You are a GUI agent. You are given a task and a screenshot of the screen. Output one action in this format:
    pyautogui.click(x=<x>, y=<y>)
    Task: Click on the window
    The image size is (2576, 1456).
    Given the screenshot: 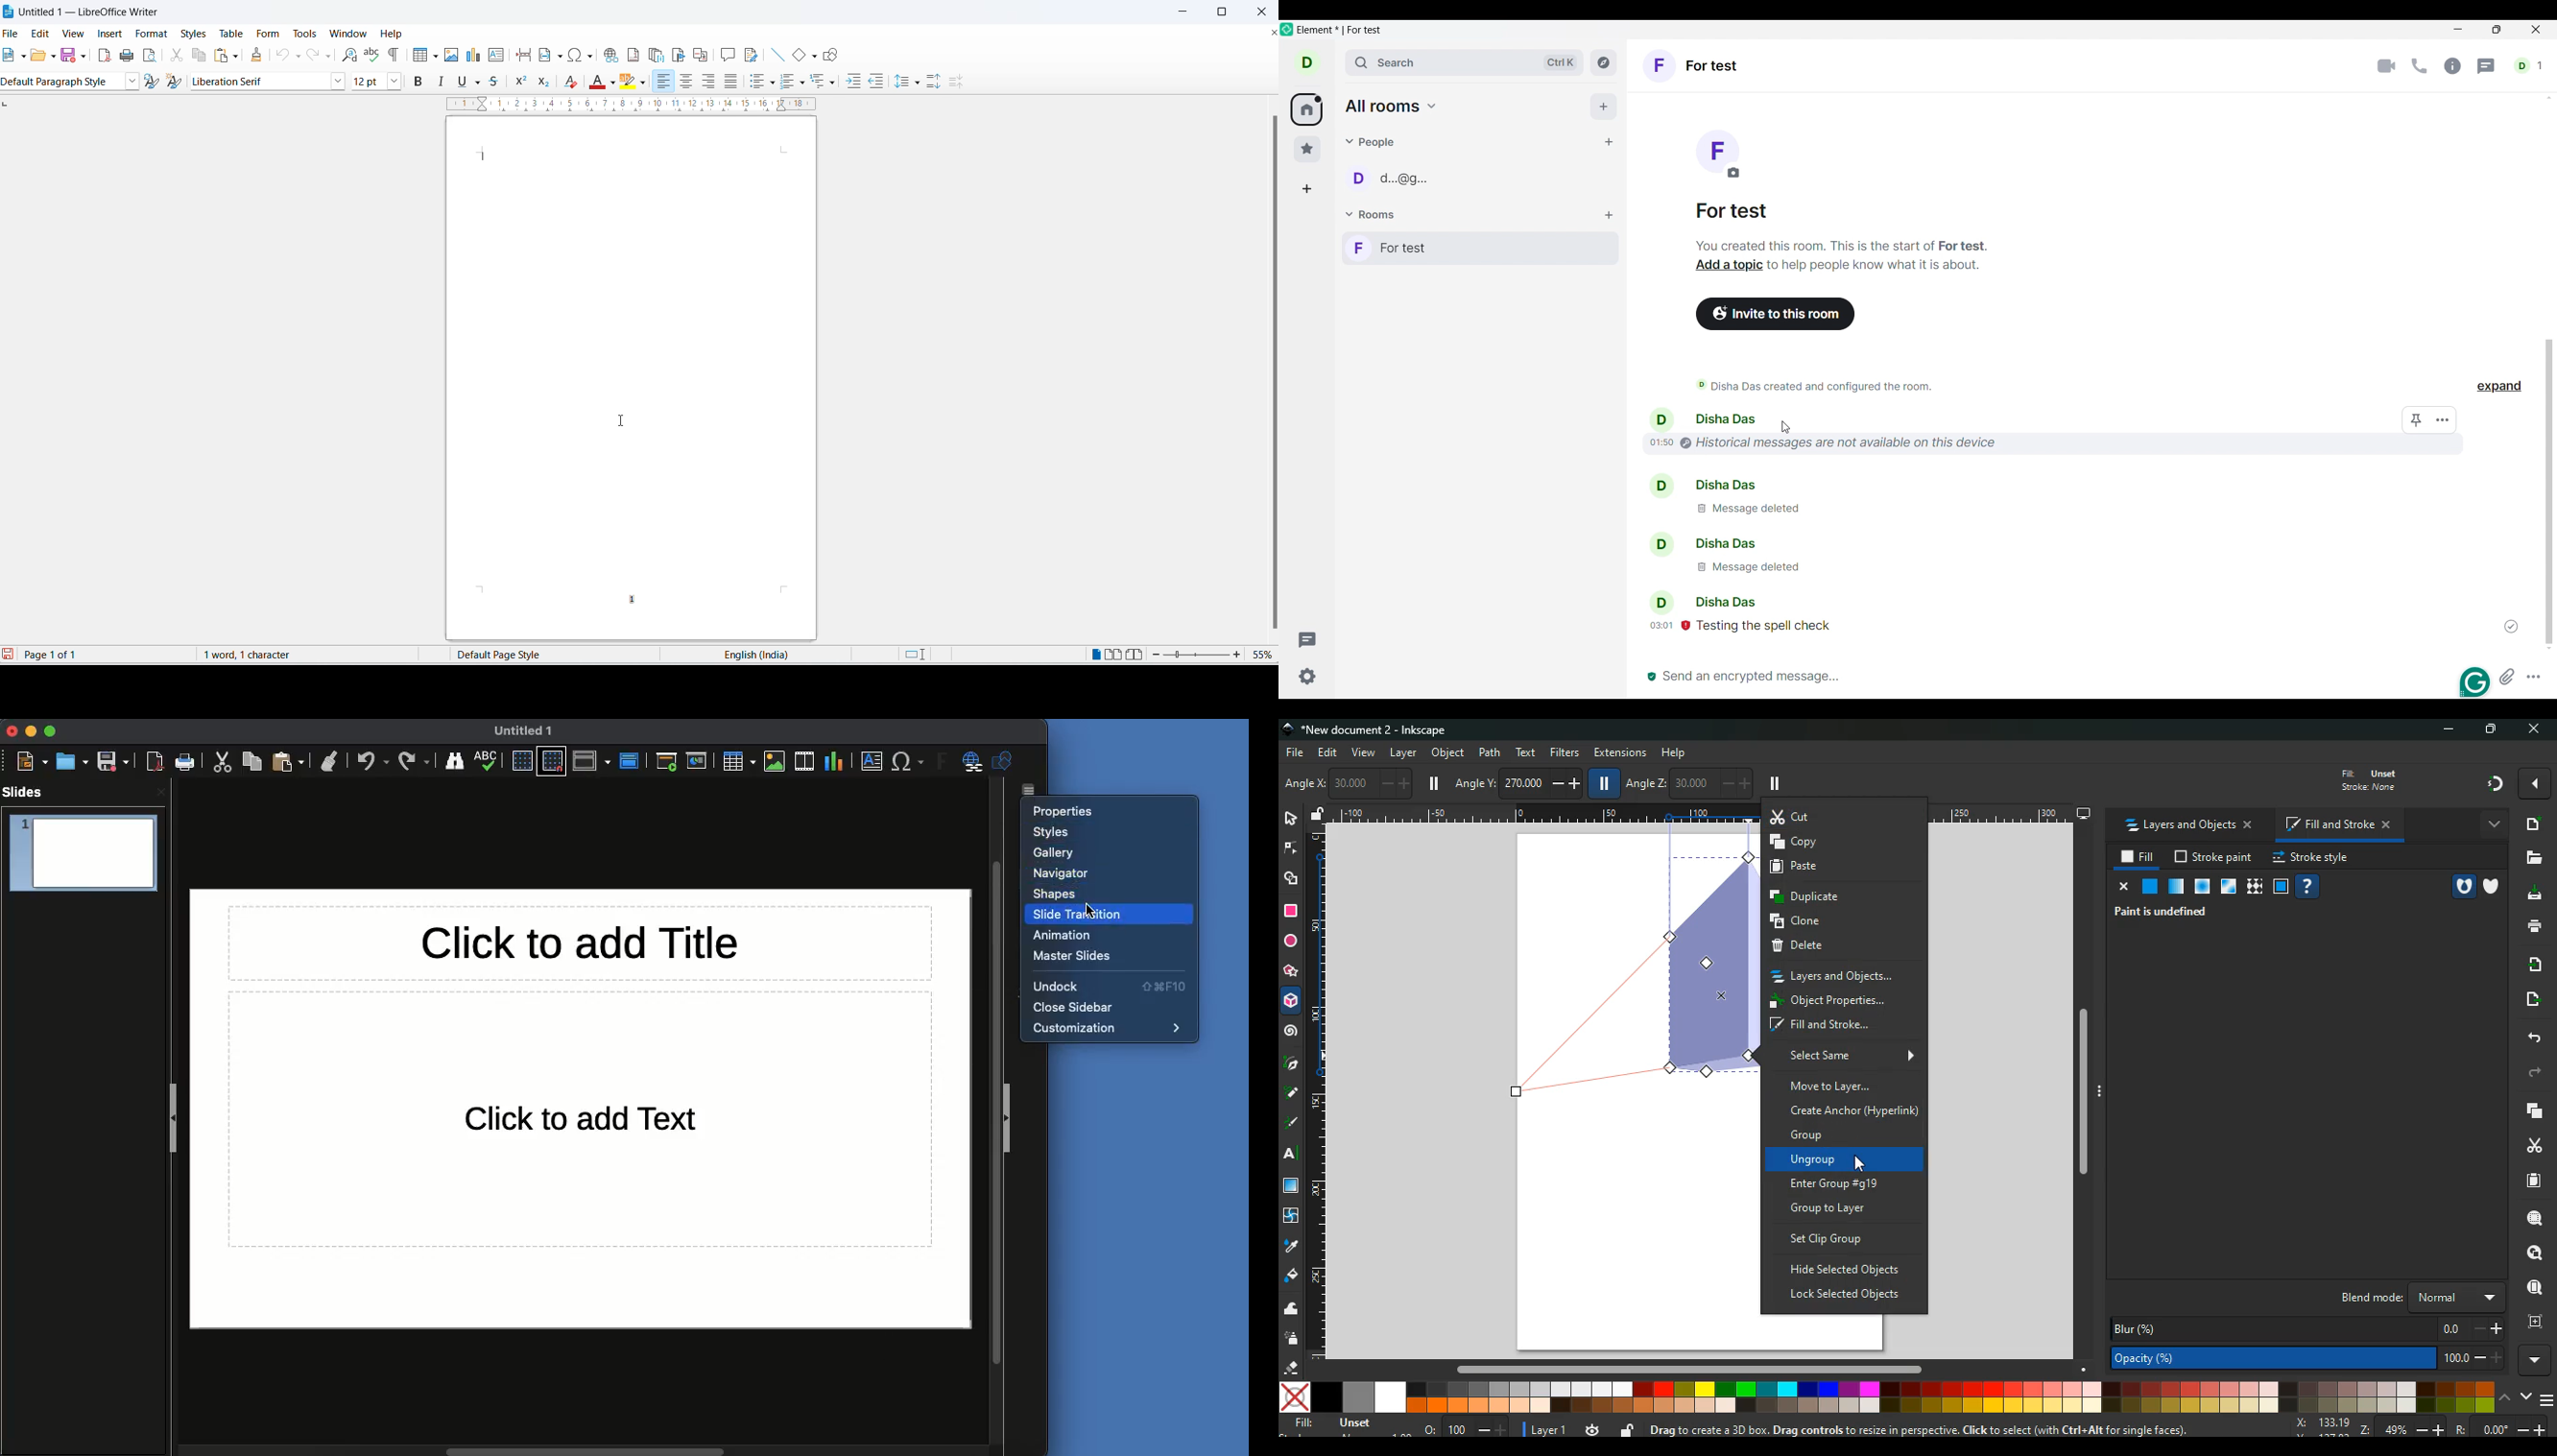 What is the action you would take?
    pyautogui.click(x=347, y=34)
    